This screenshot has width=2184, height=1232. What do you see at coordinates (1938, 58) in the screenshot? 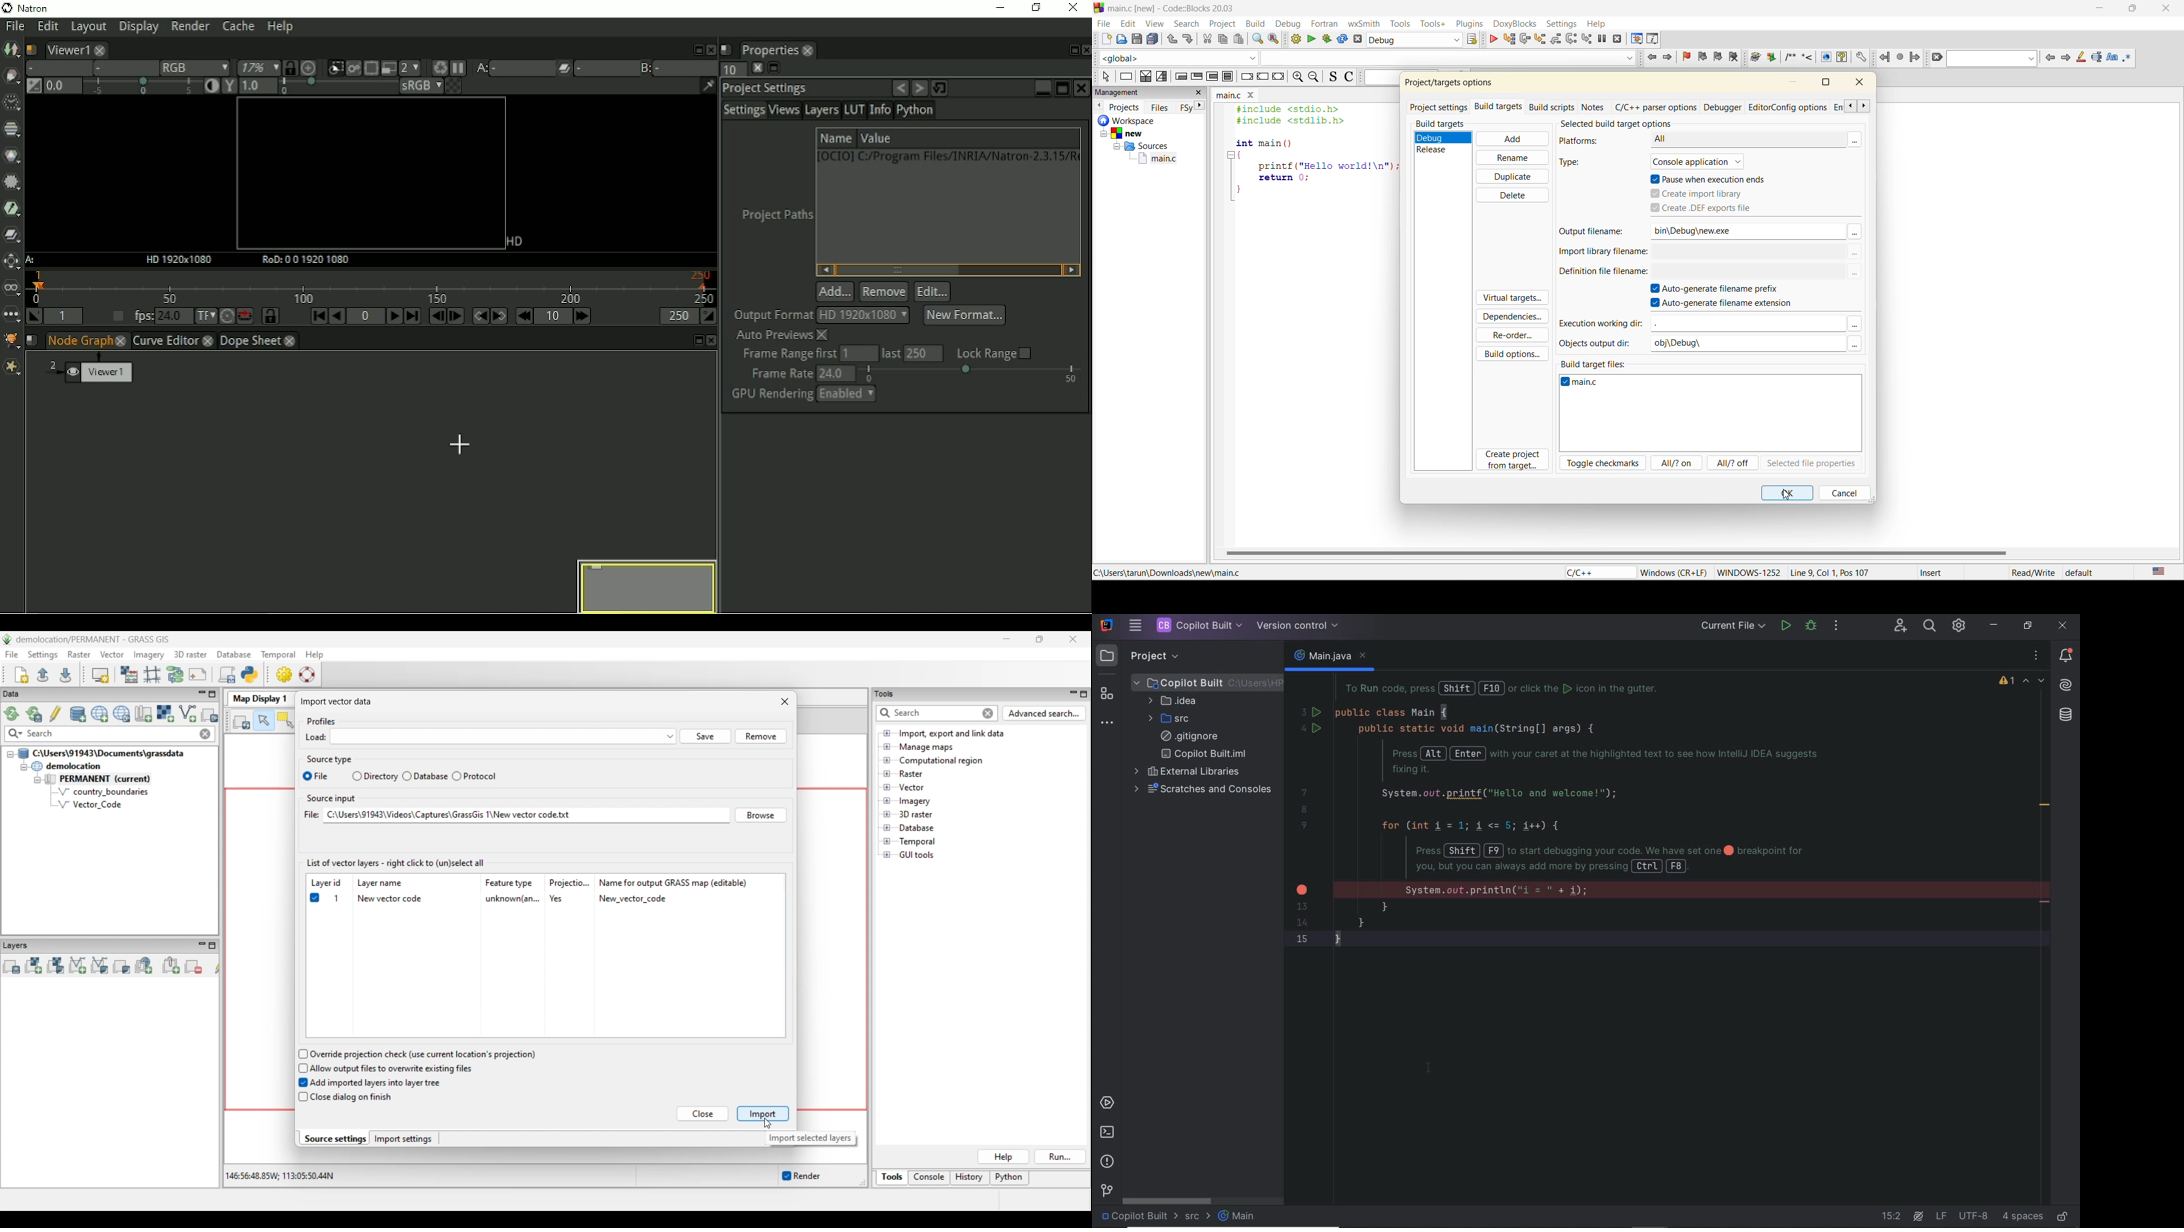
I see `clear` at bounding box center [1938, 58].